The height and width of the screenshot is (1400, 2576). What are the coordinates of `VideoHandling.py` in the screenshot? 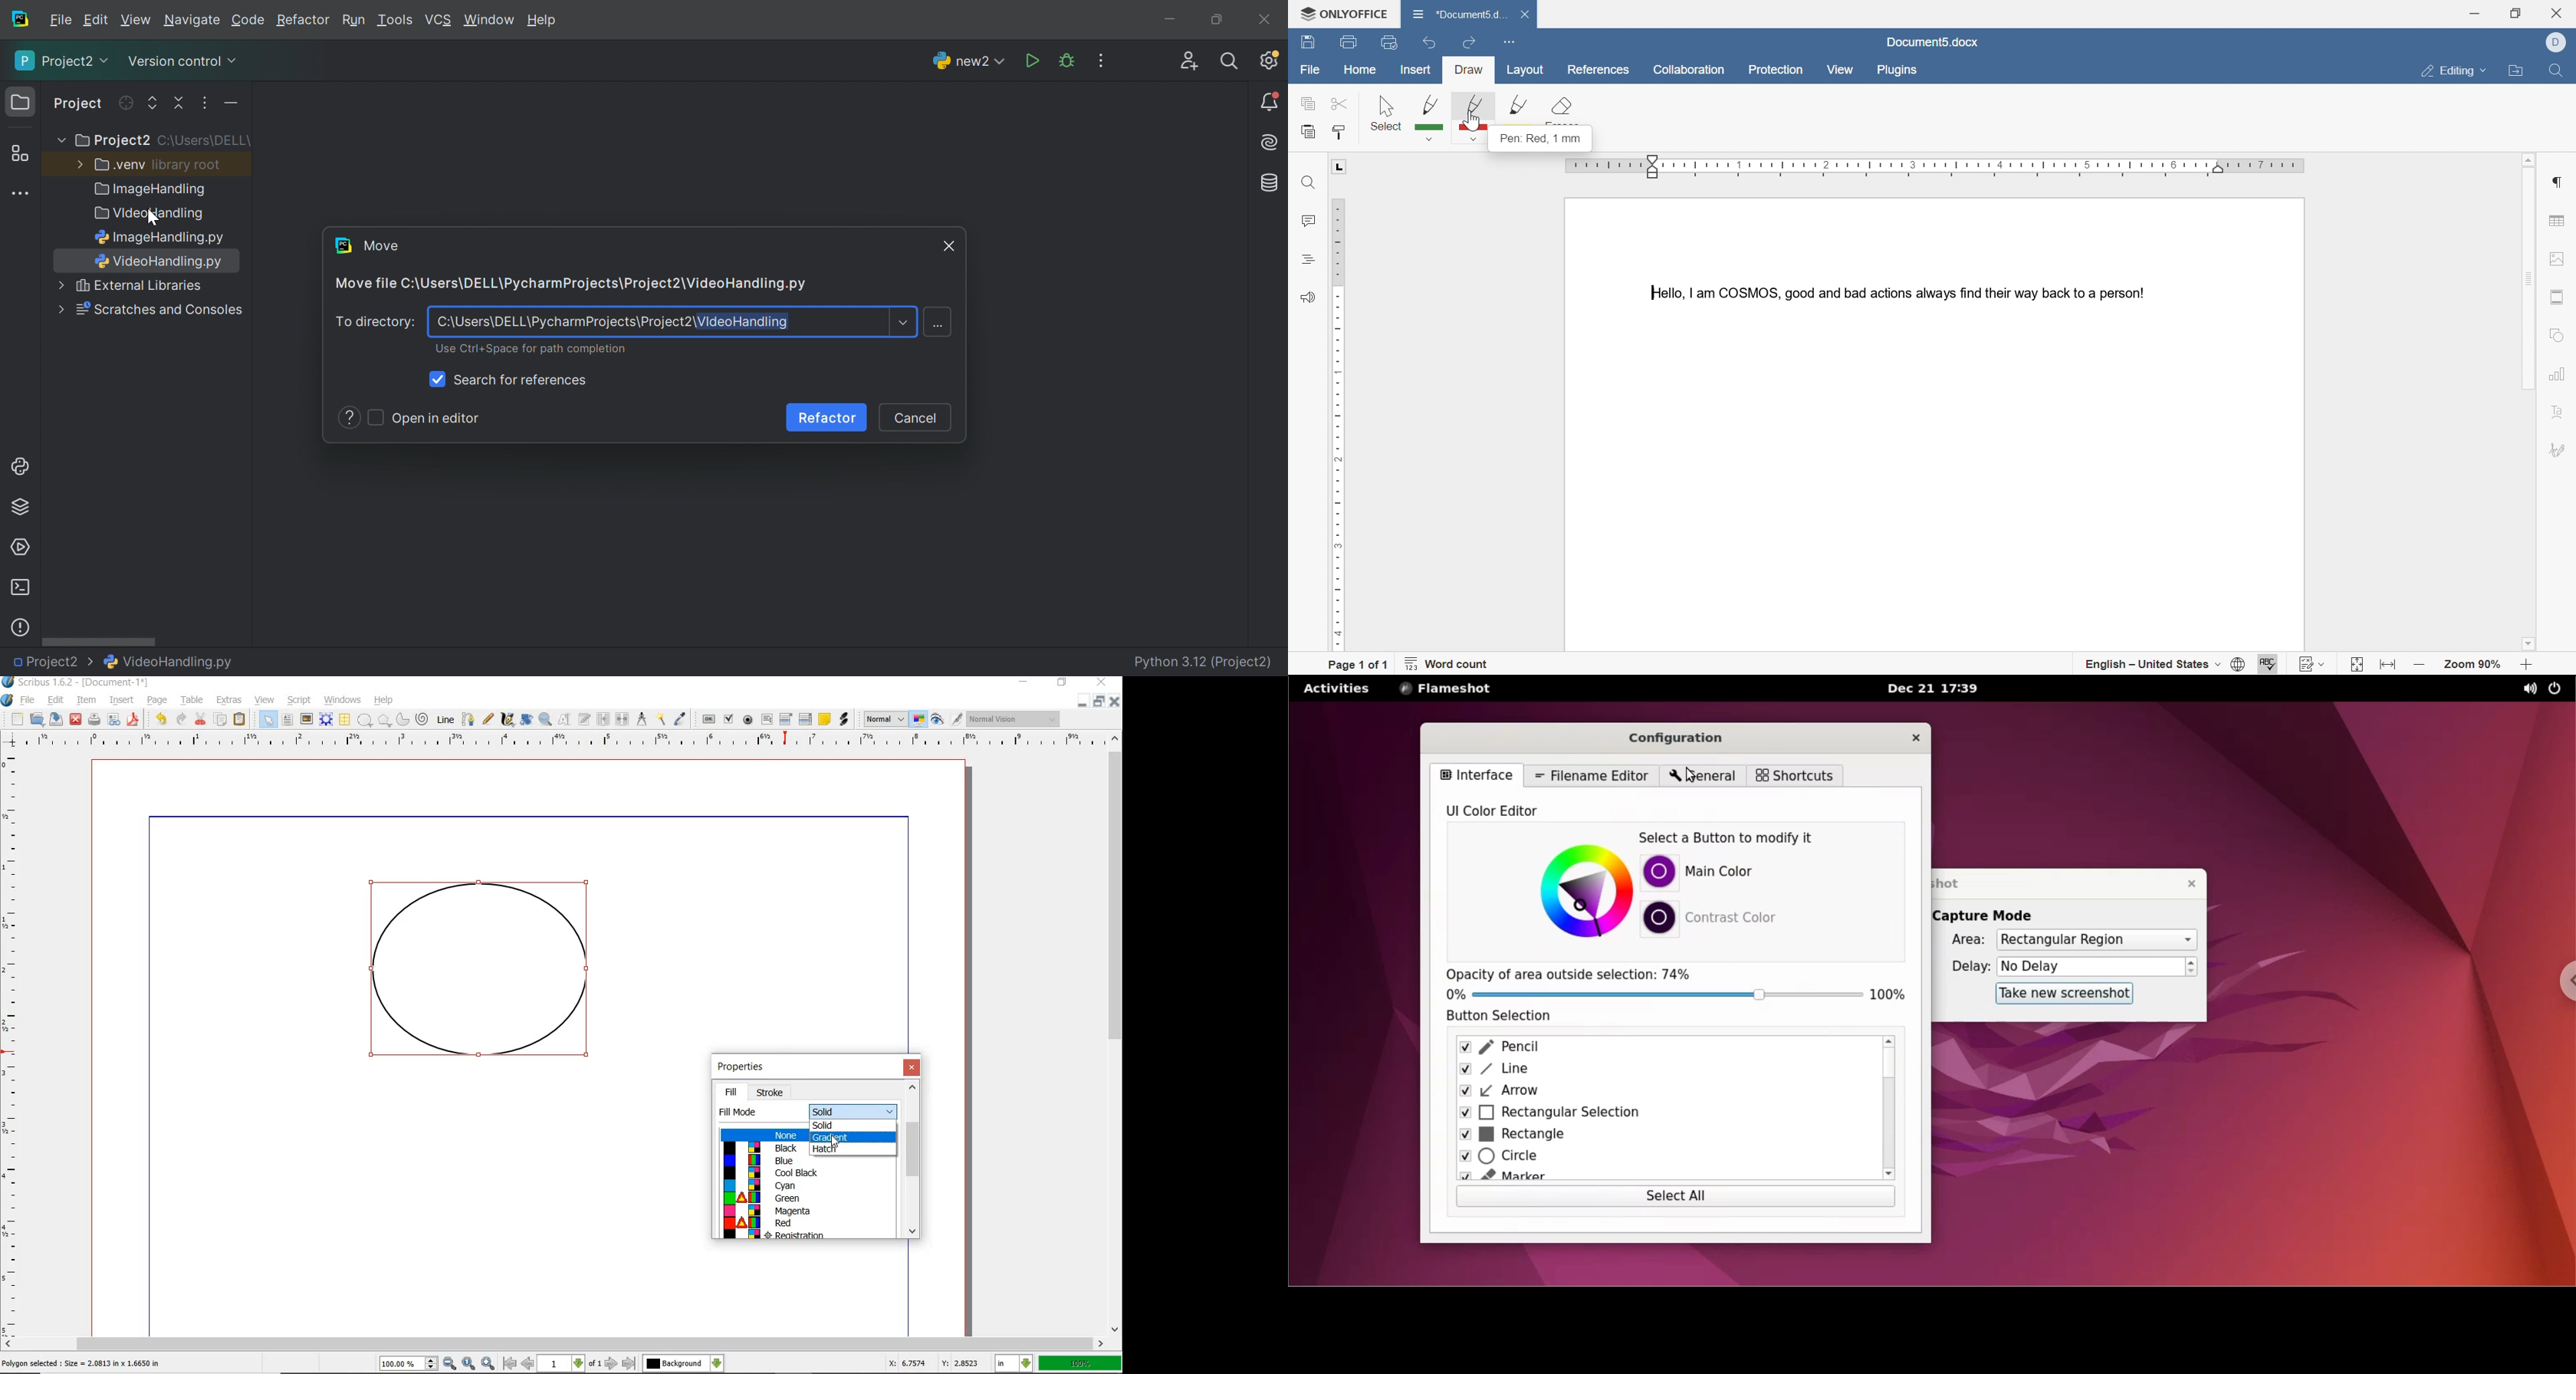 It's located at (169, 660).